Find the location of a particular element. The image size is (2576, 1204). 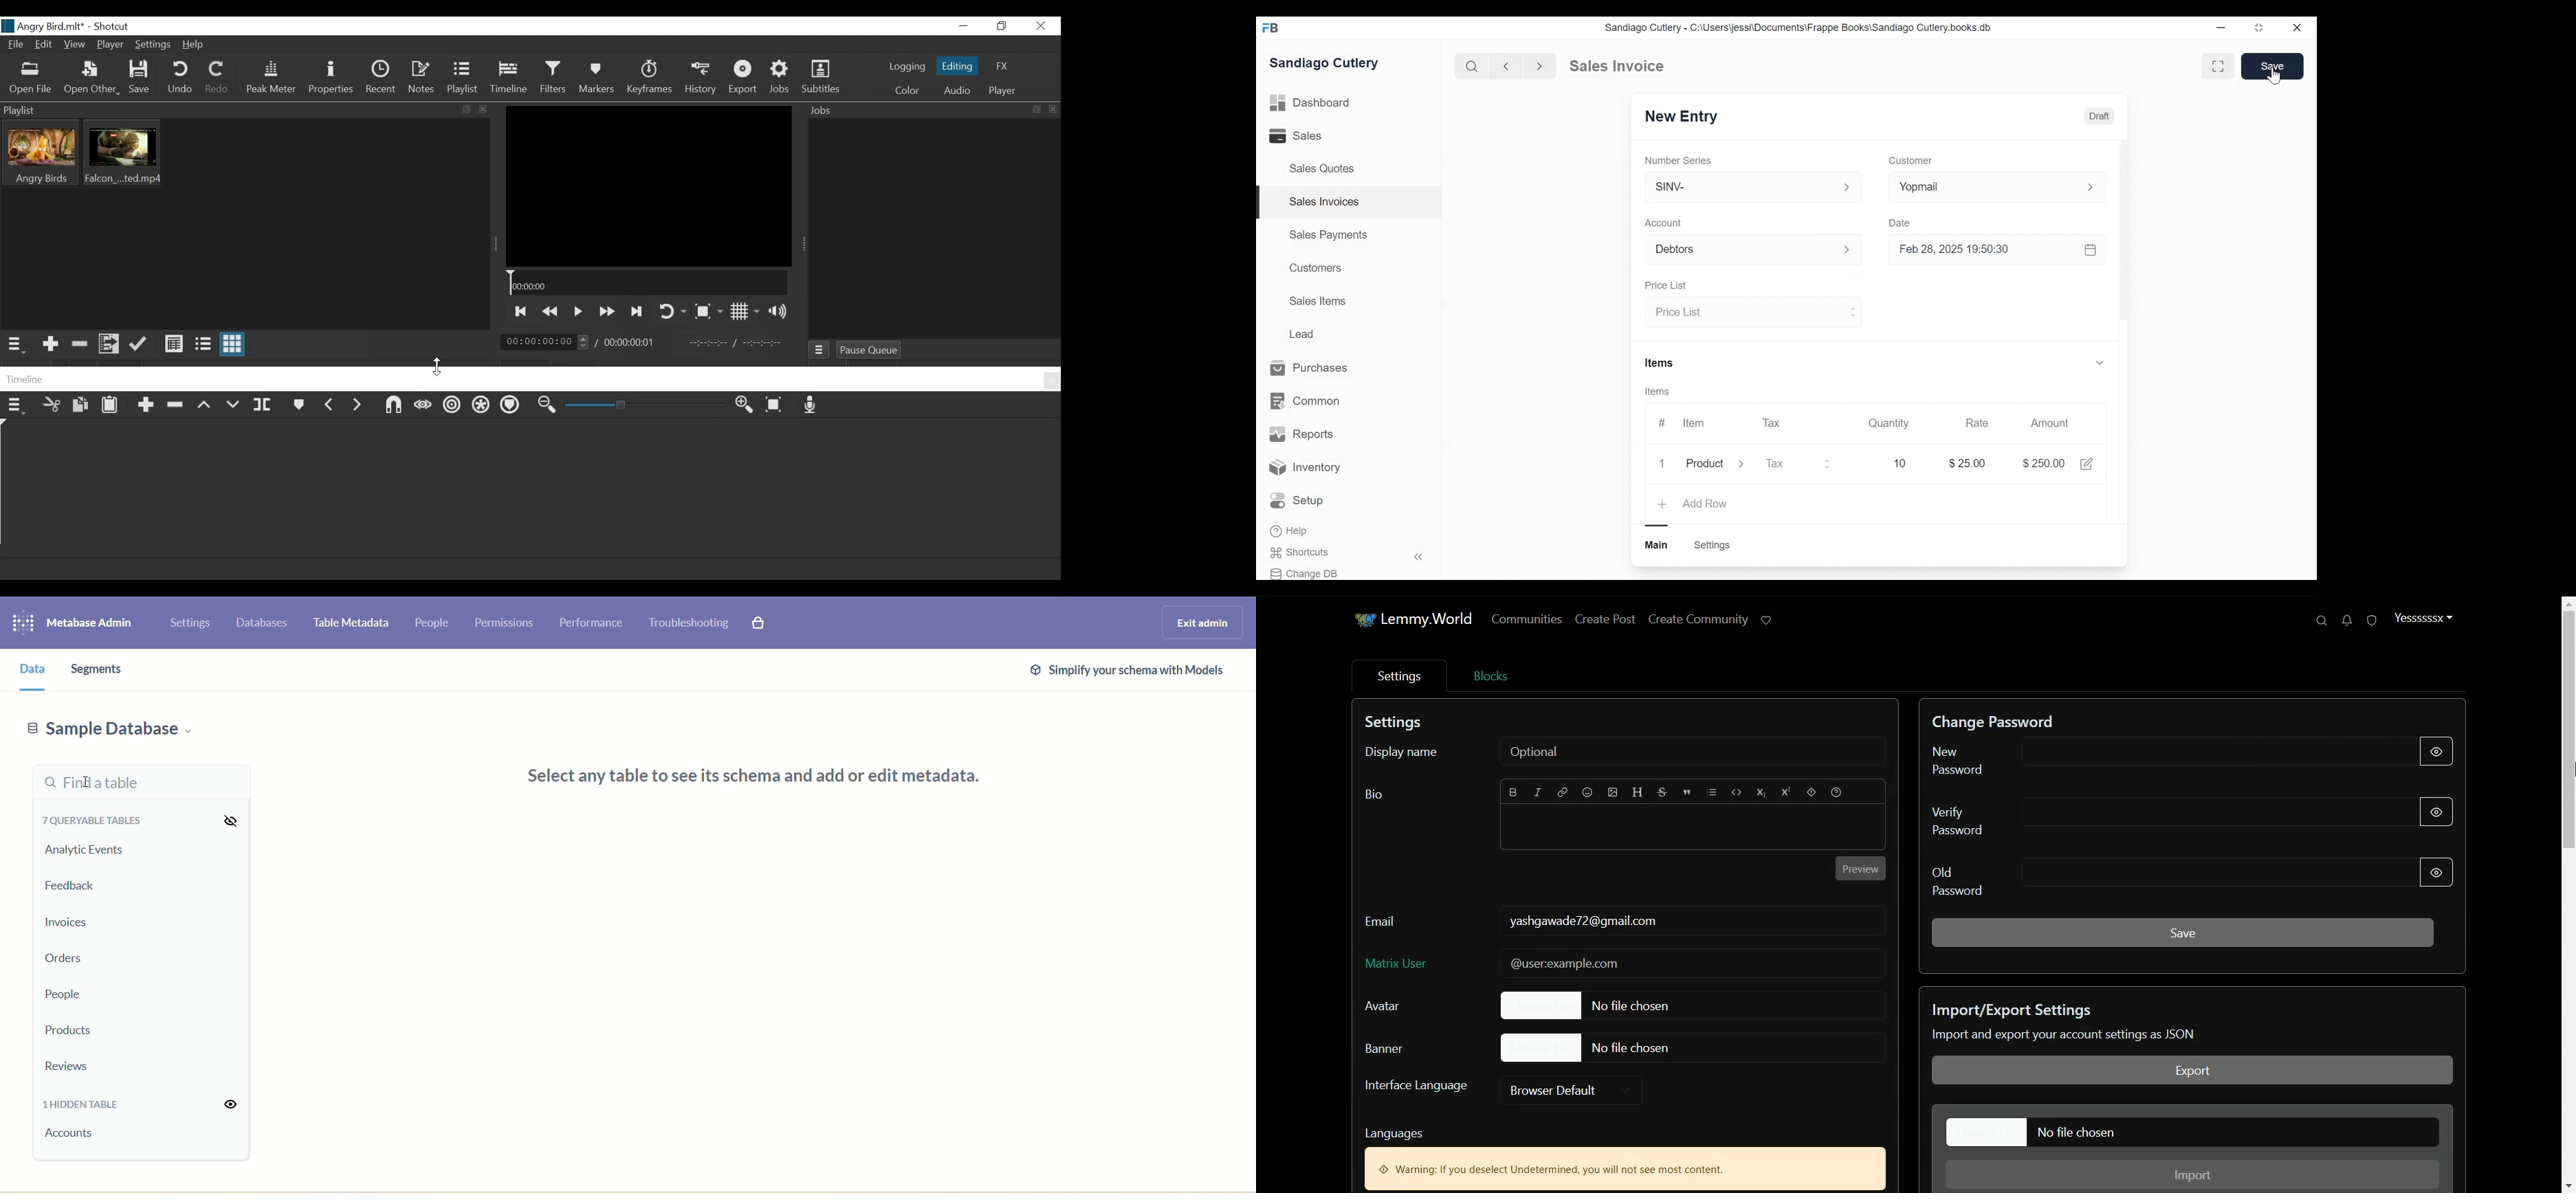

Zoom timeline out is located at coordinates (743, 407).